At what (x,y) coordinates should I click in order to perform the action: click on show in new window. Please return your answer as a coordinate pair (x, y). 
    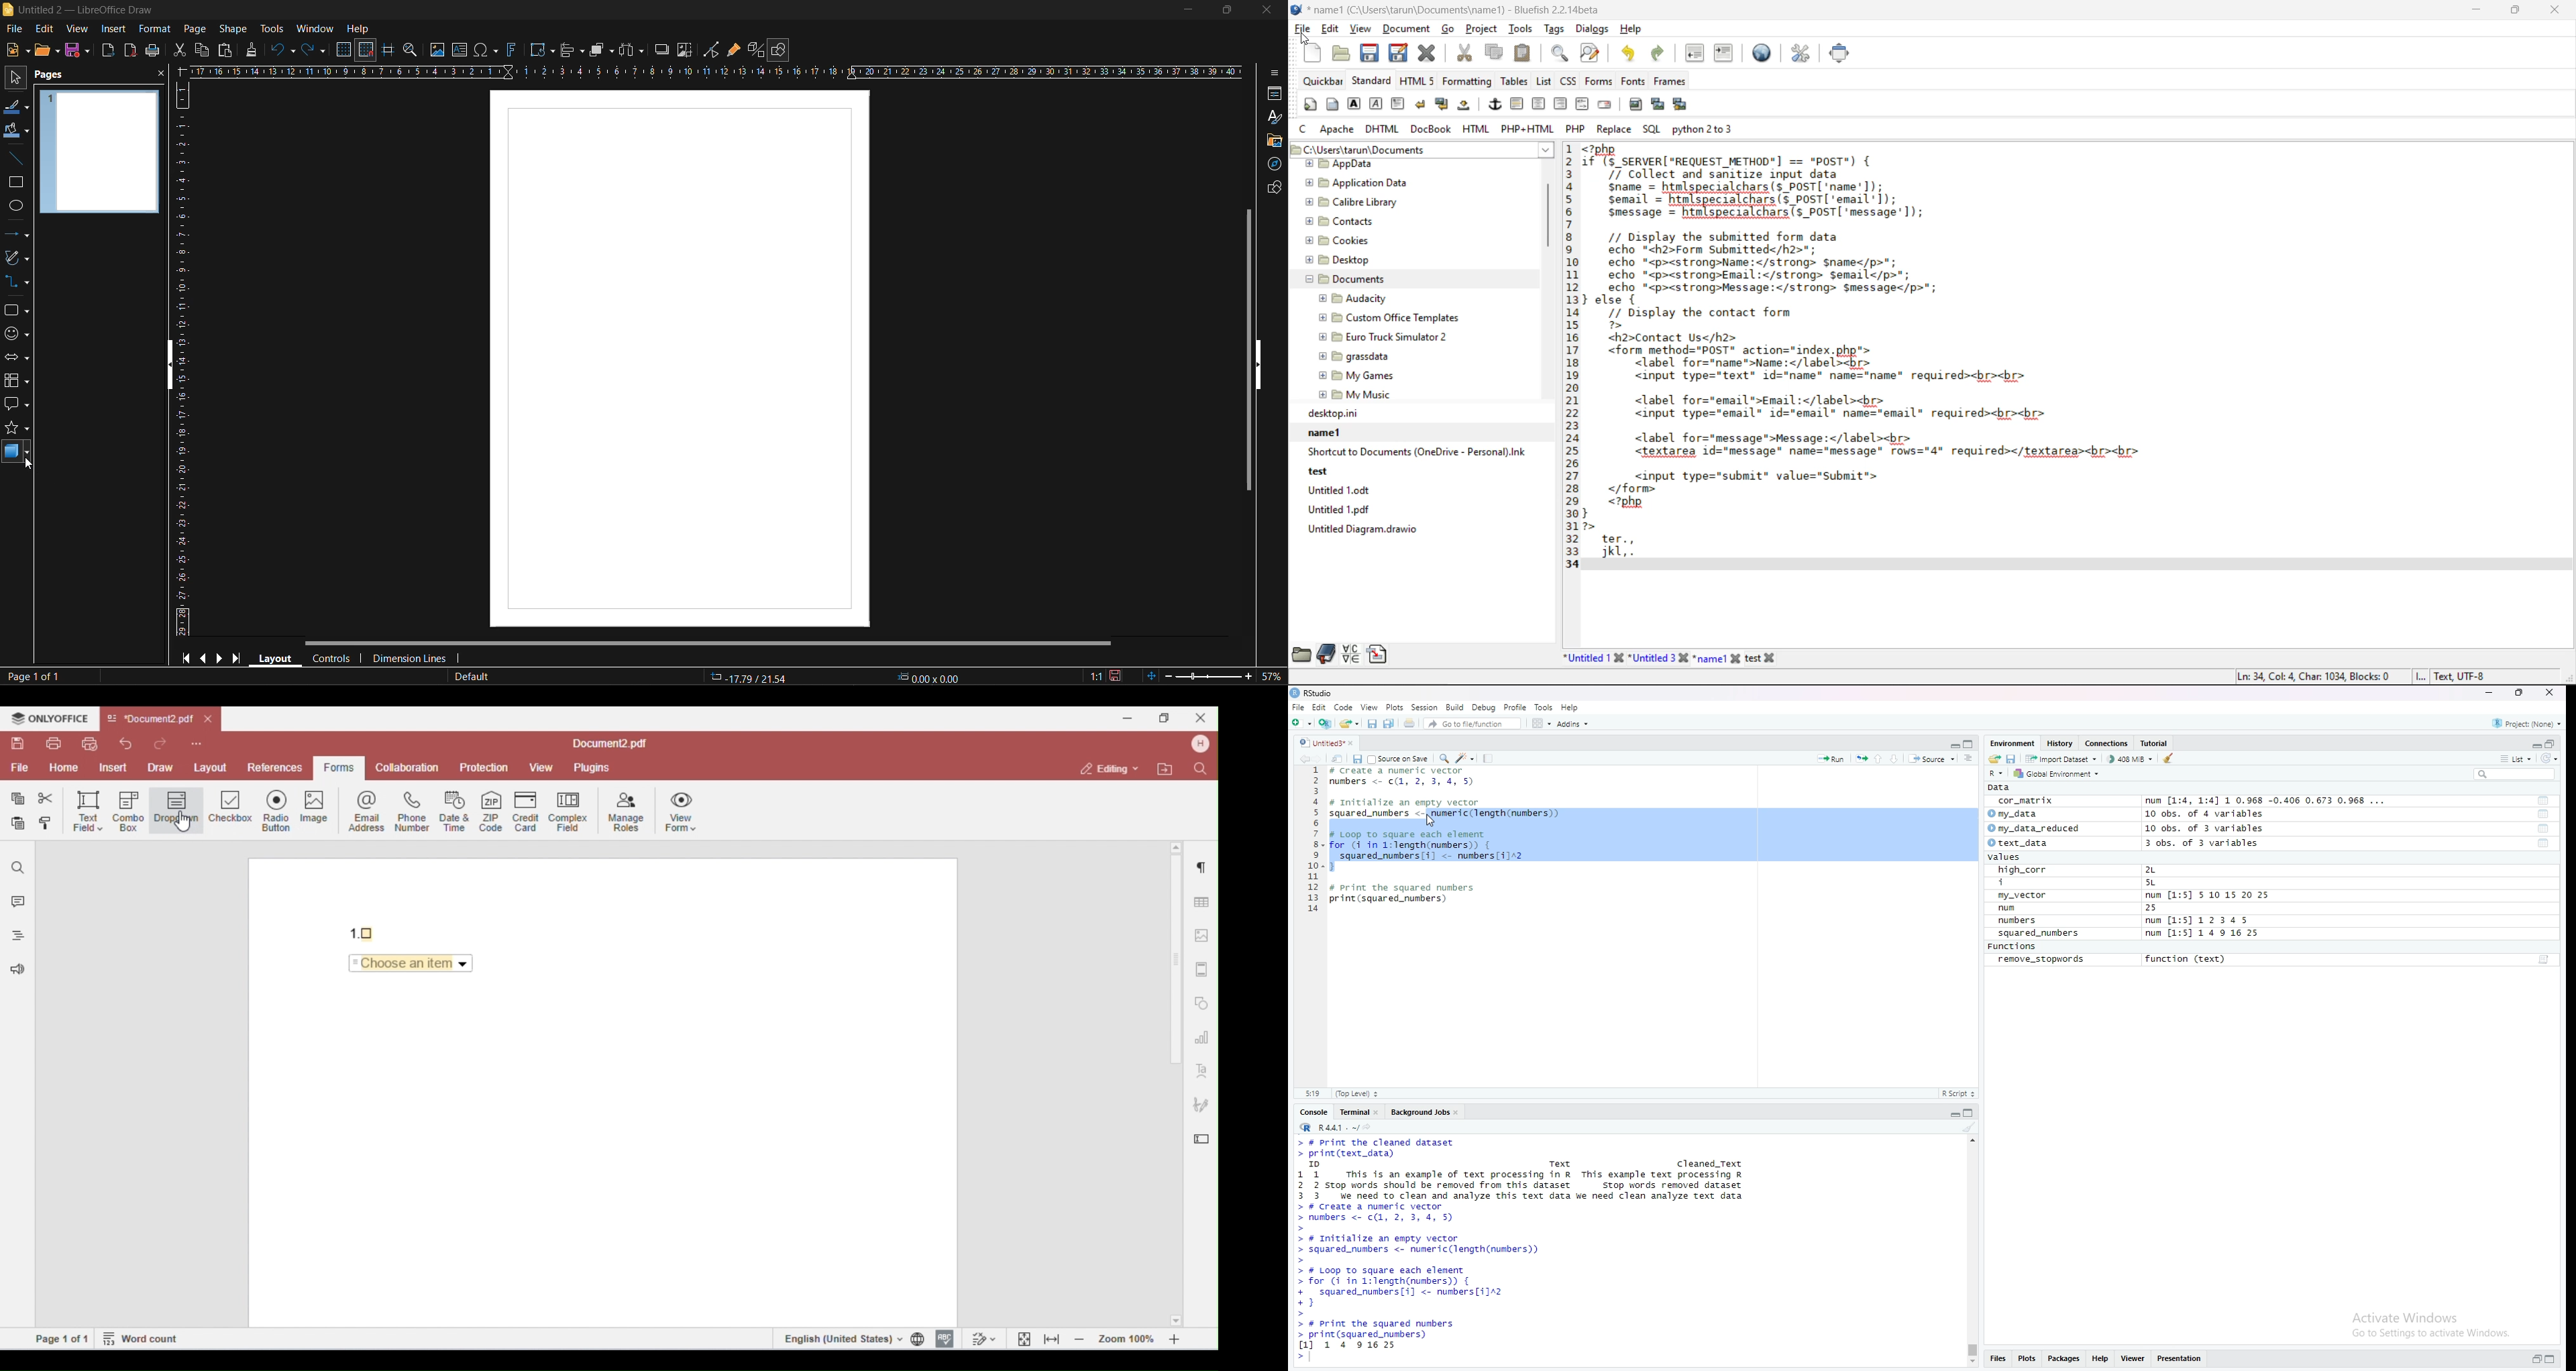
    Looking at the image, I should click on (1337, 757).